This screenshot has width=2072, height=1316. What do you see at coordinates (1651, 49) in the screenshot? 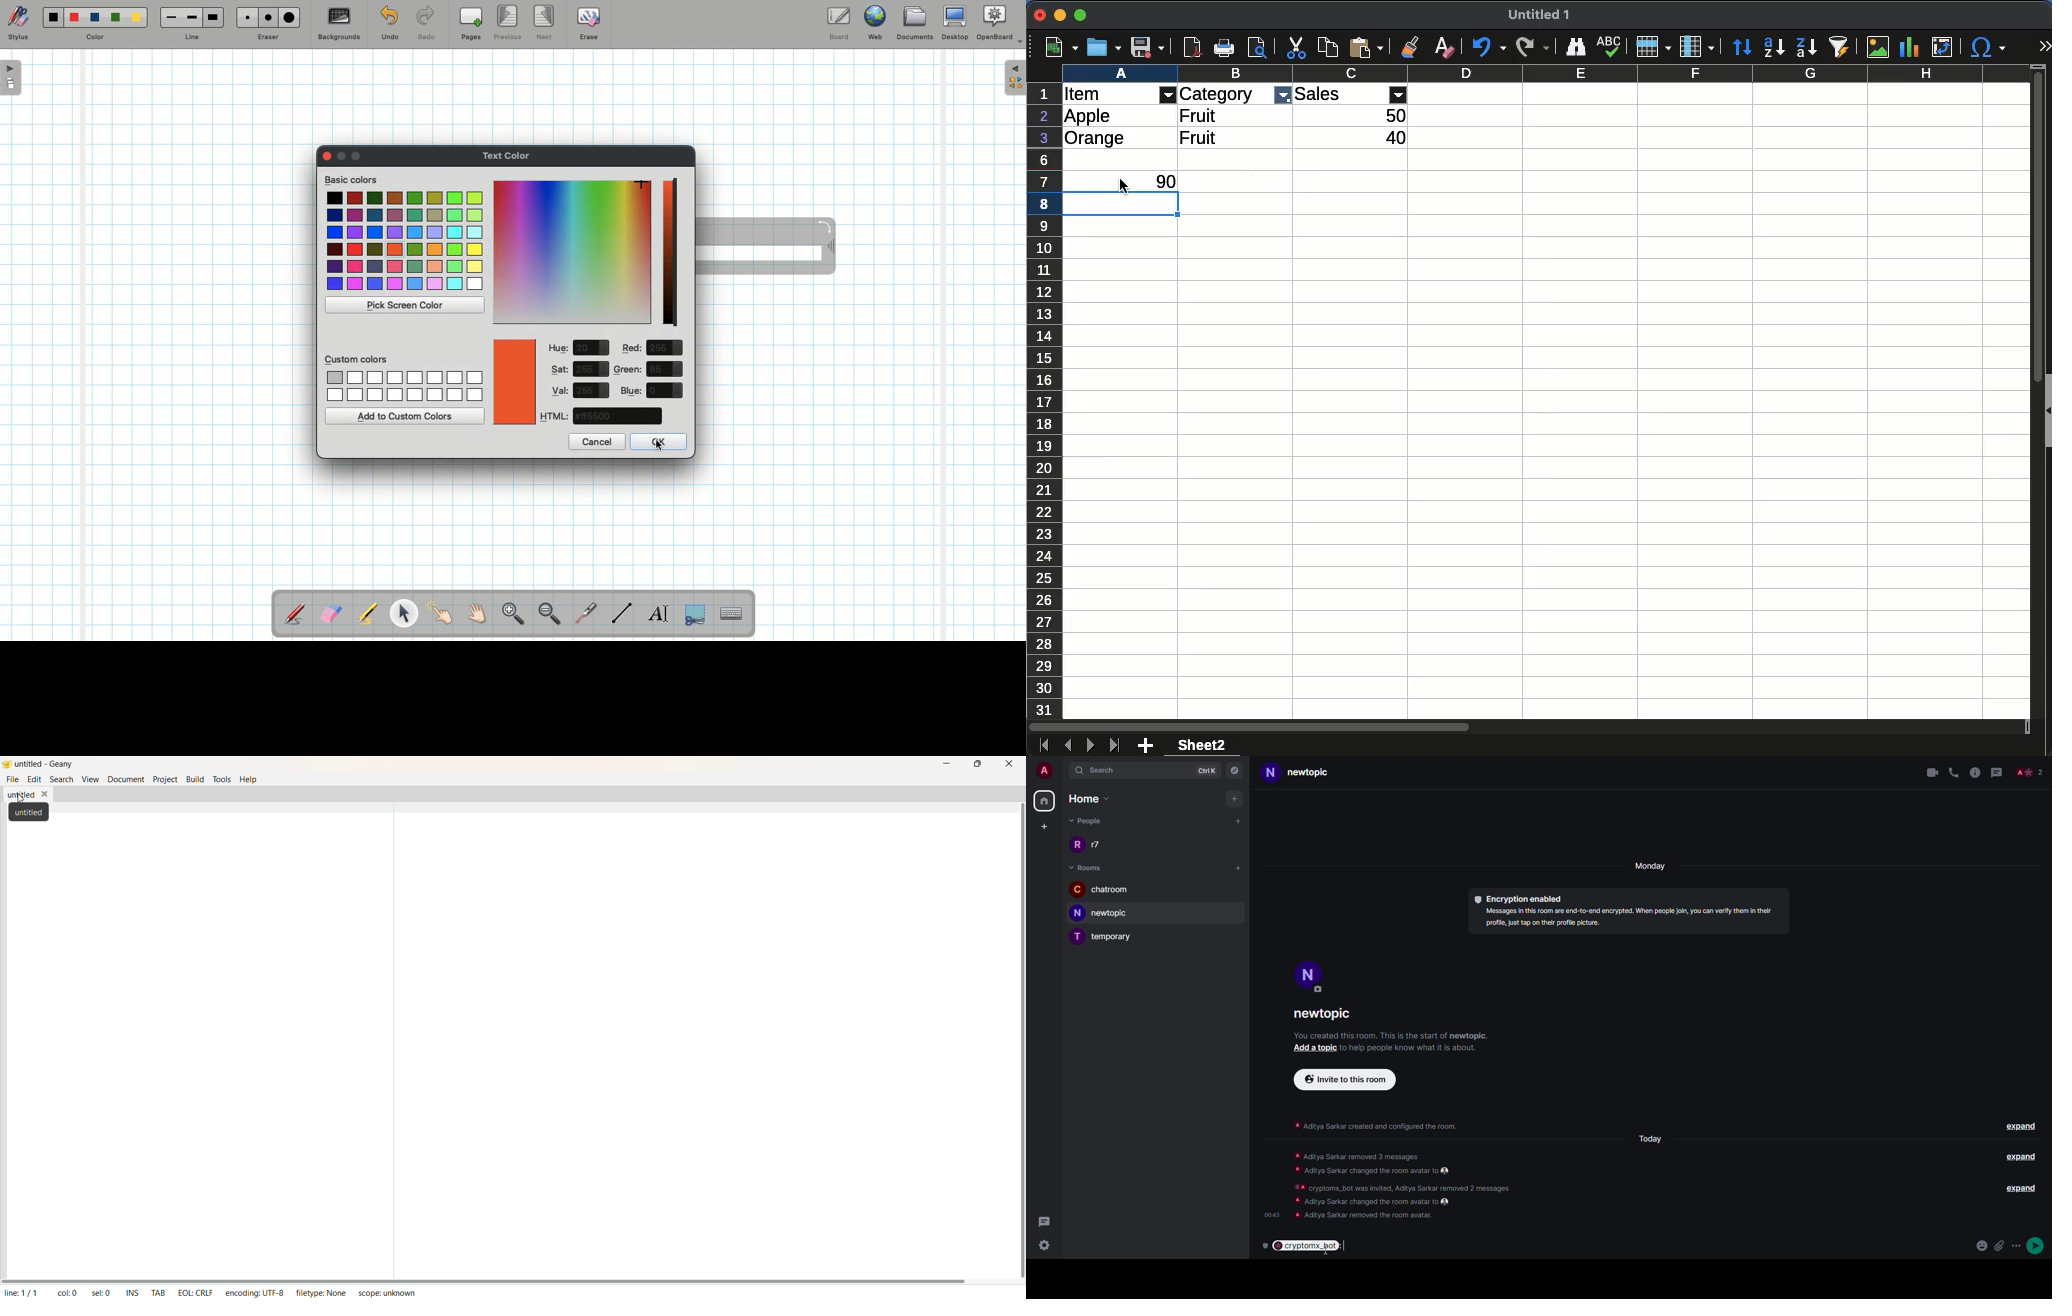
I see `row` at bounding box center [1651, 49].